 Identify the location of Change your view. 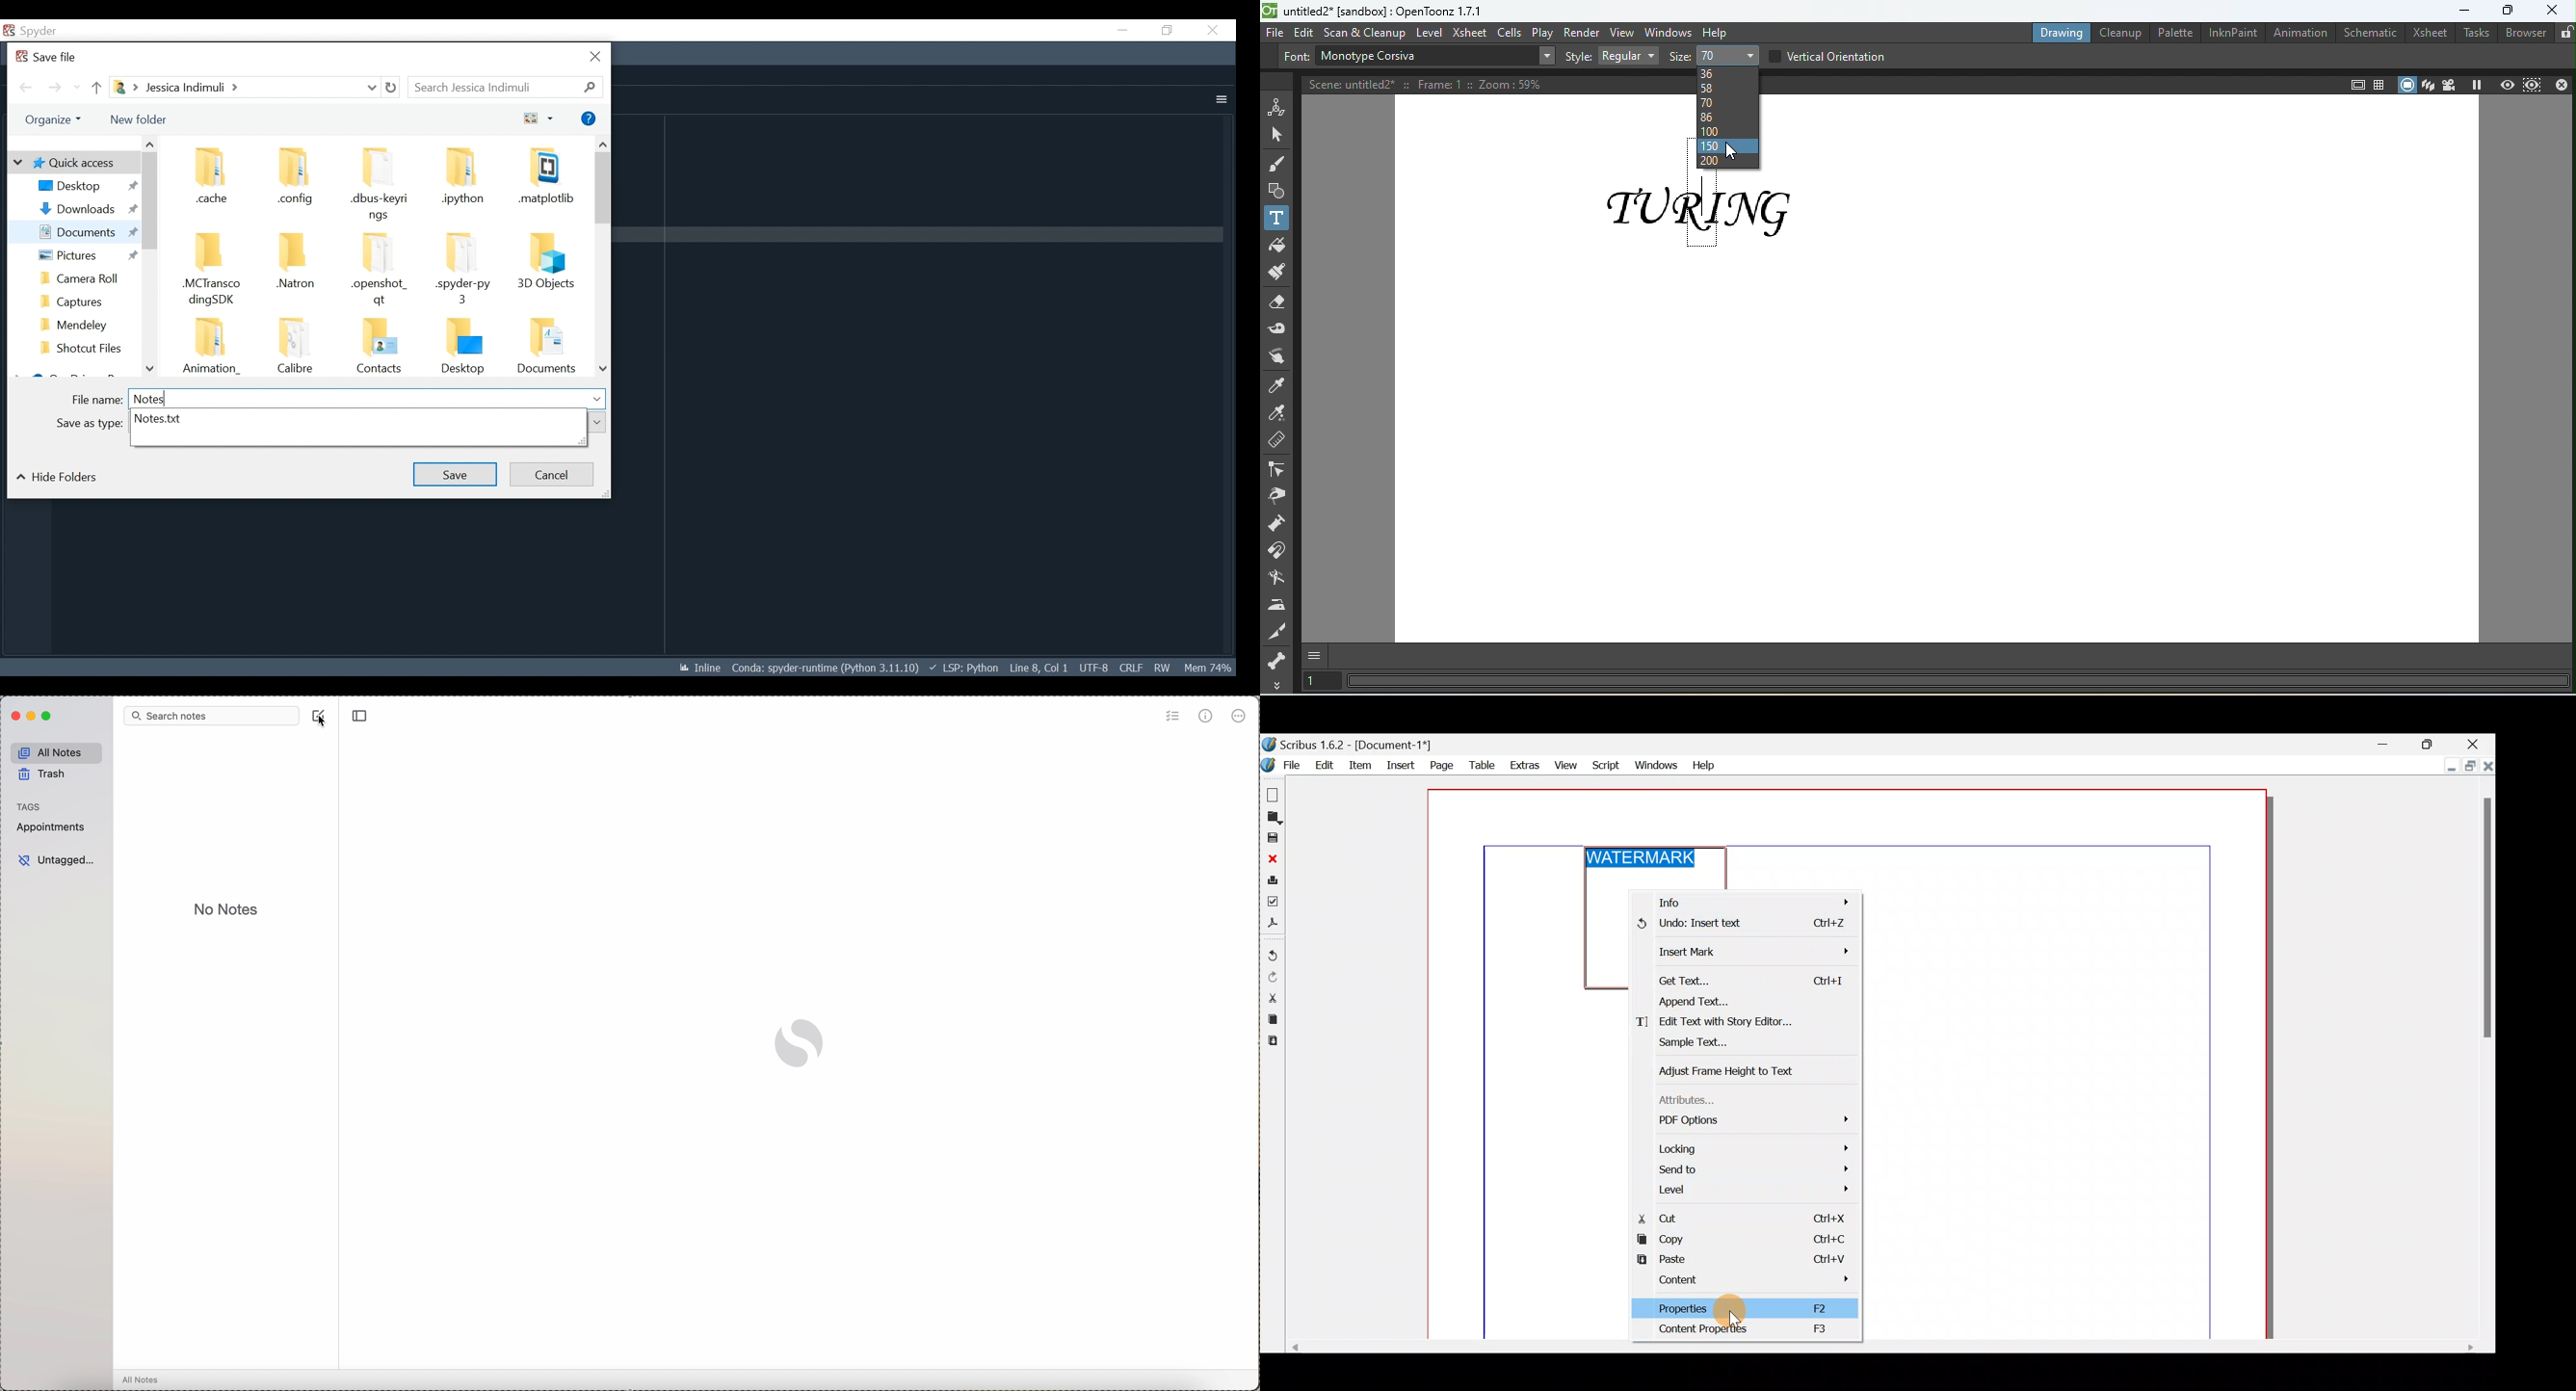
(540, 118).